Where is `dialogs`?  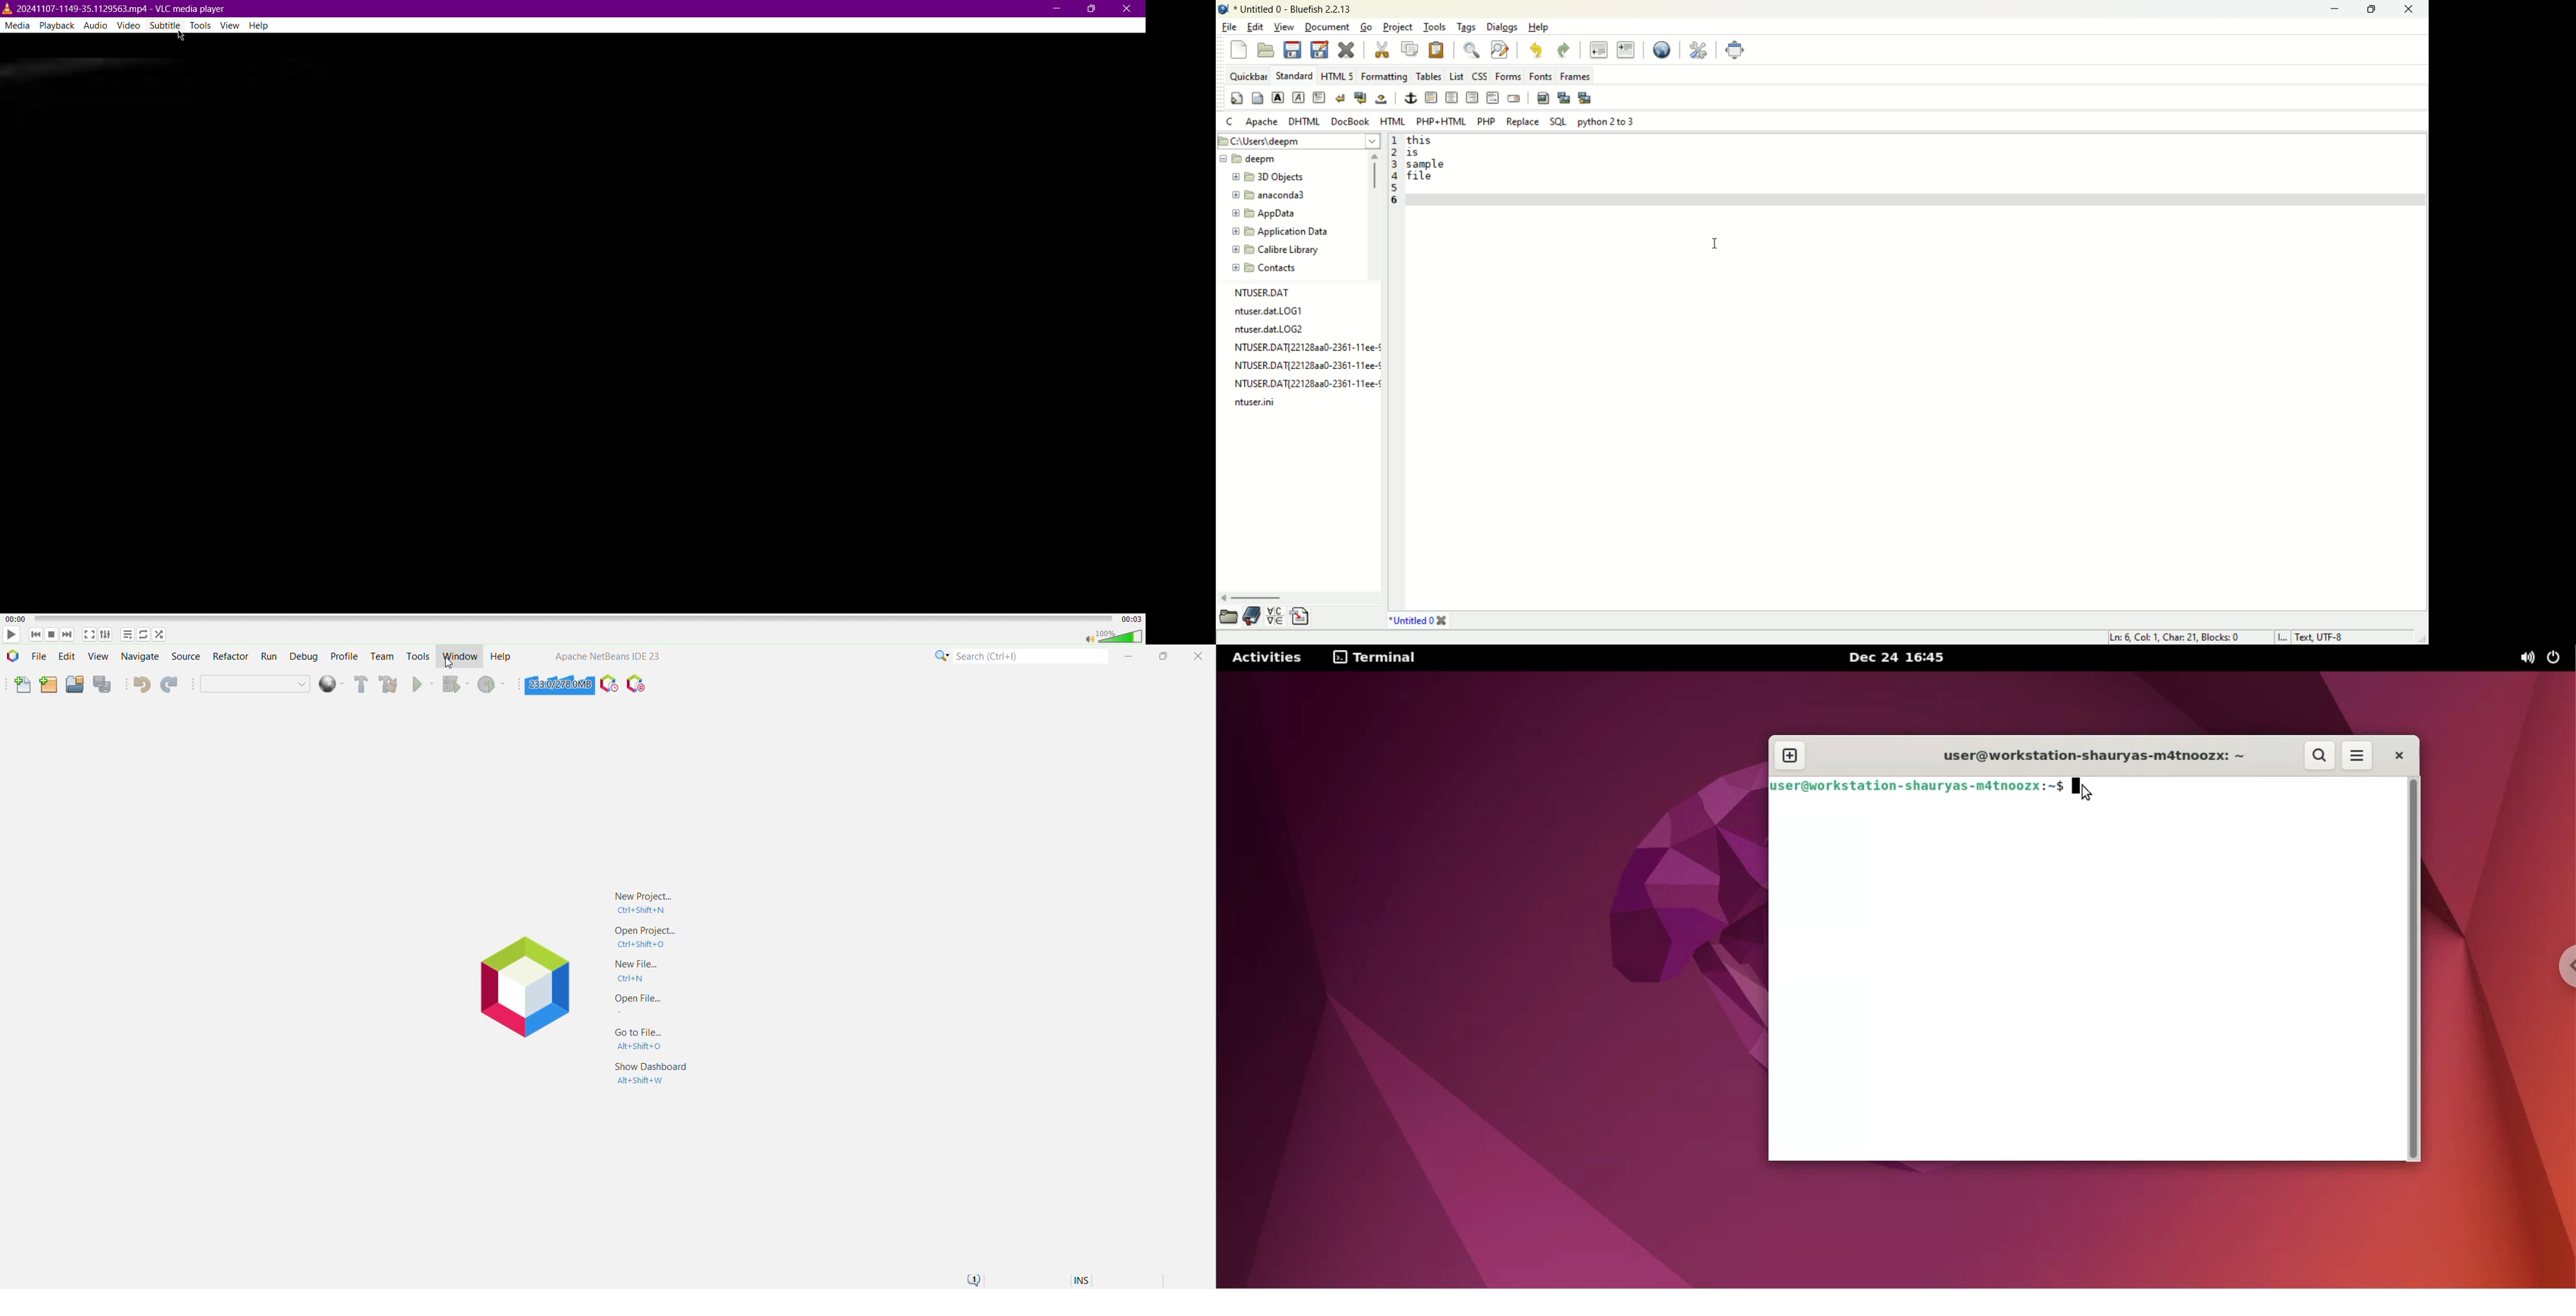
dialogs is located at coordinates (1503, 27).